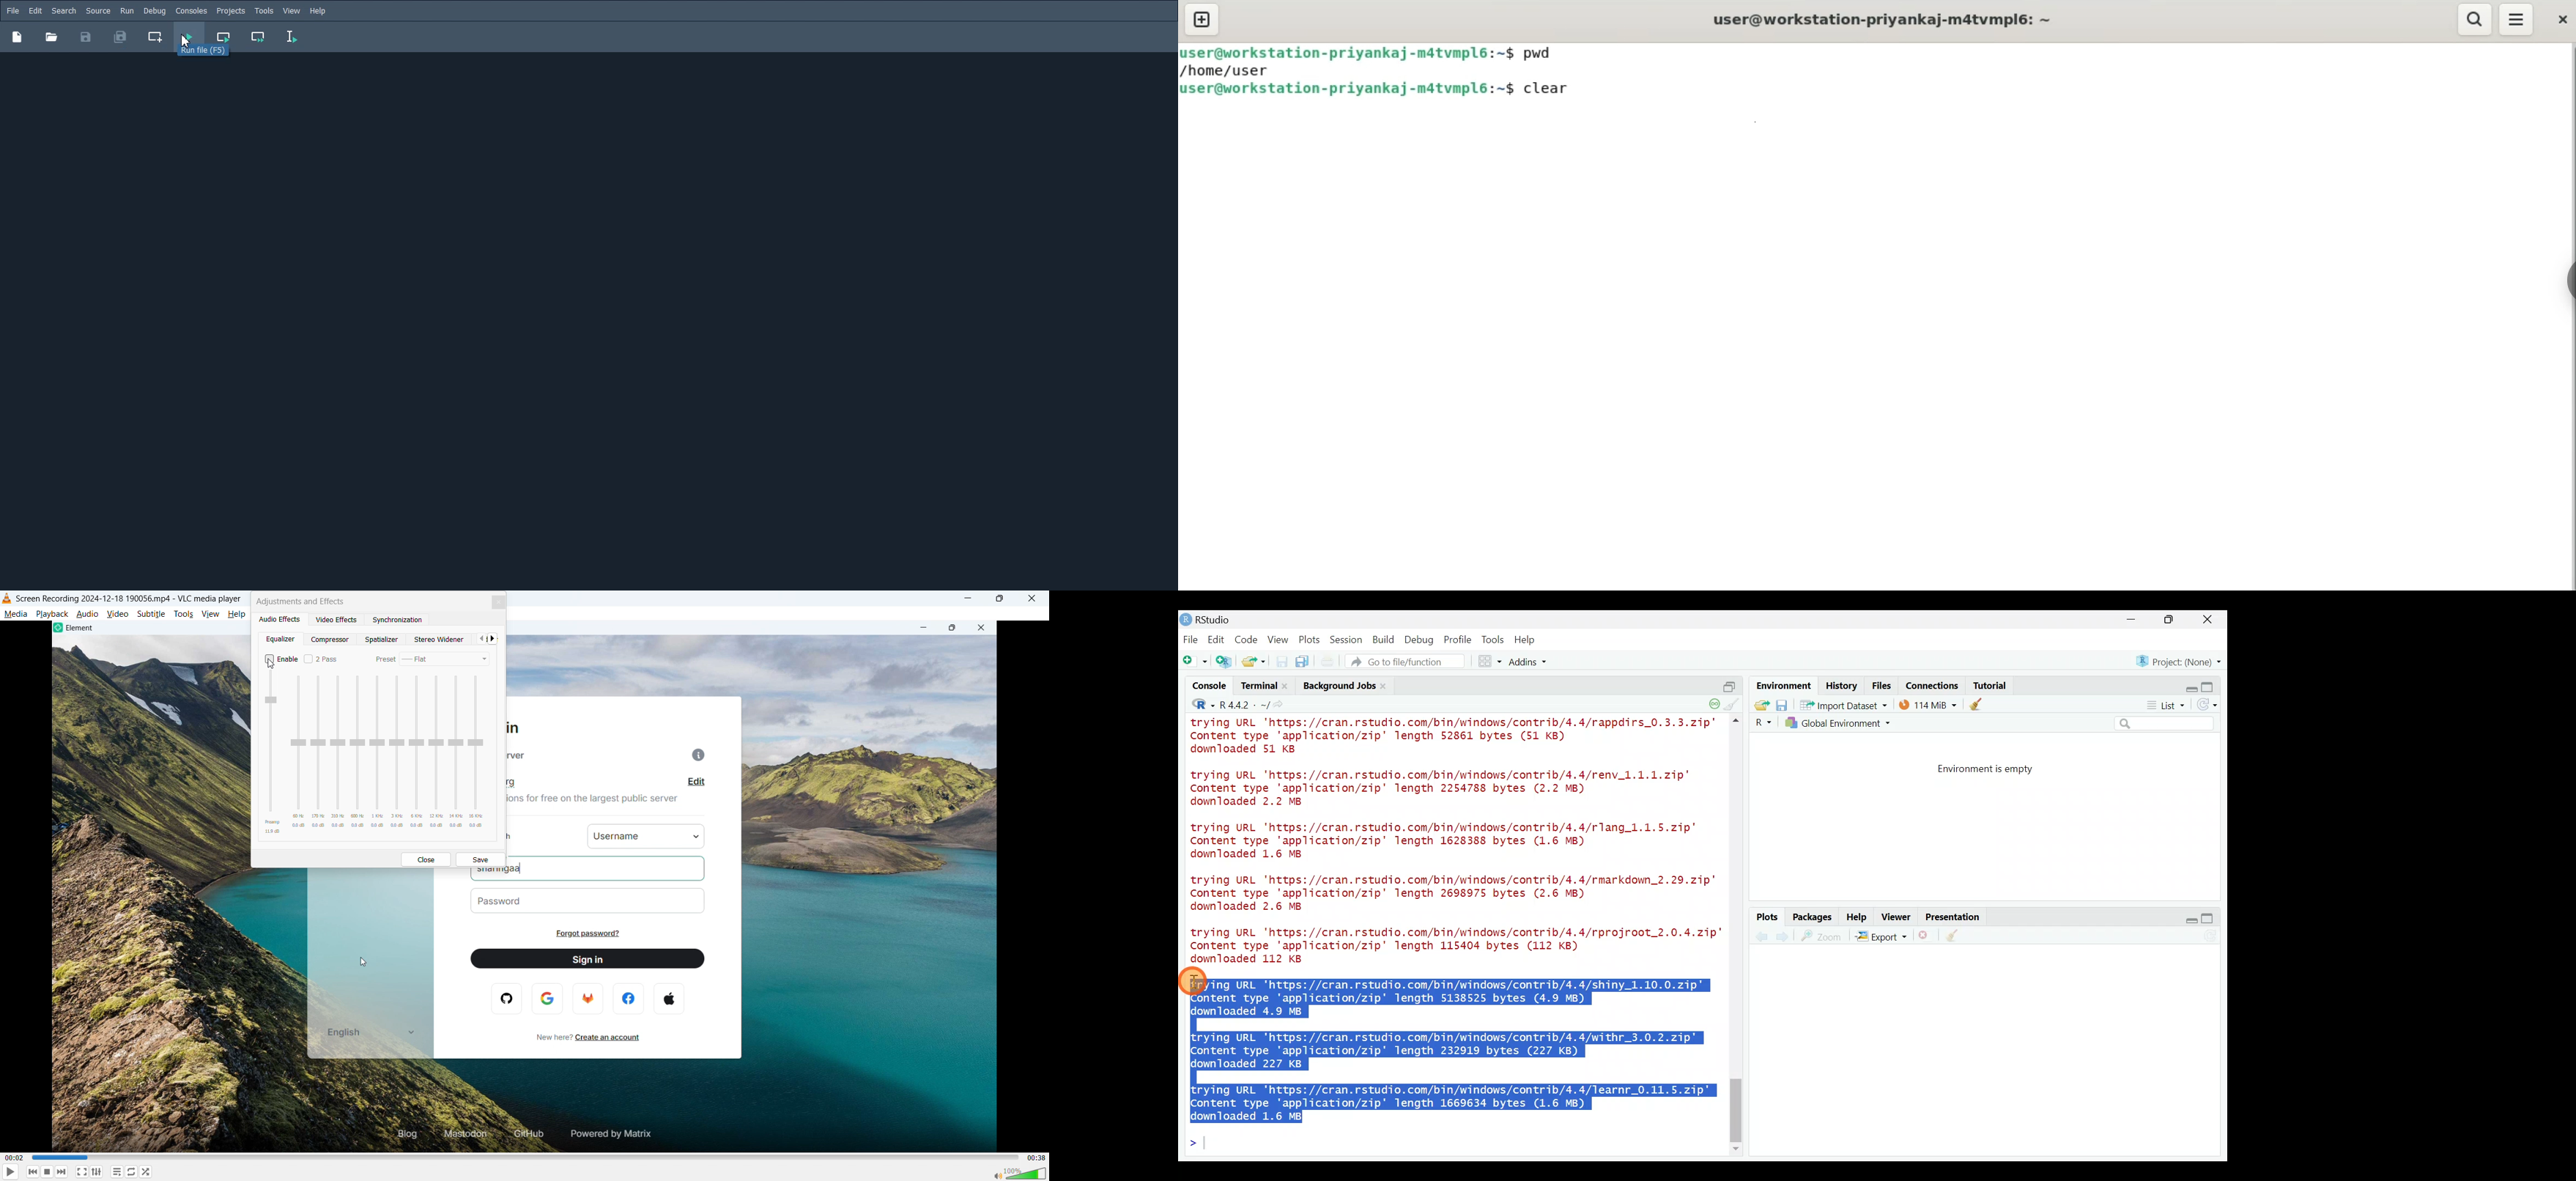 This screenshot has height=1204, width=2576. Describe the element at coordinates (156, 37) in the screenshot. I see `Create new cell` at that location.